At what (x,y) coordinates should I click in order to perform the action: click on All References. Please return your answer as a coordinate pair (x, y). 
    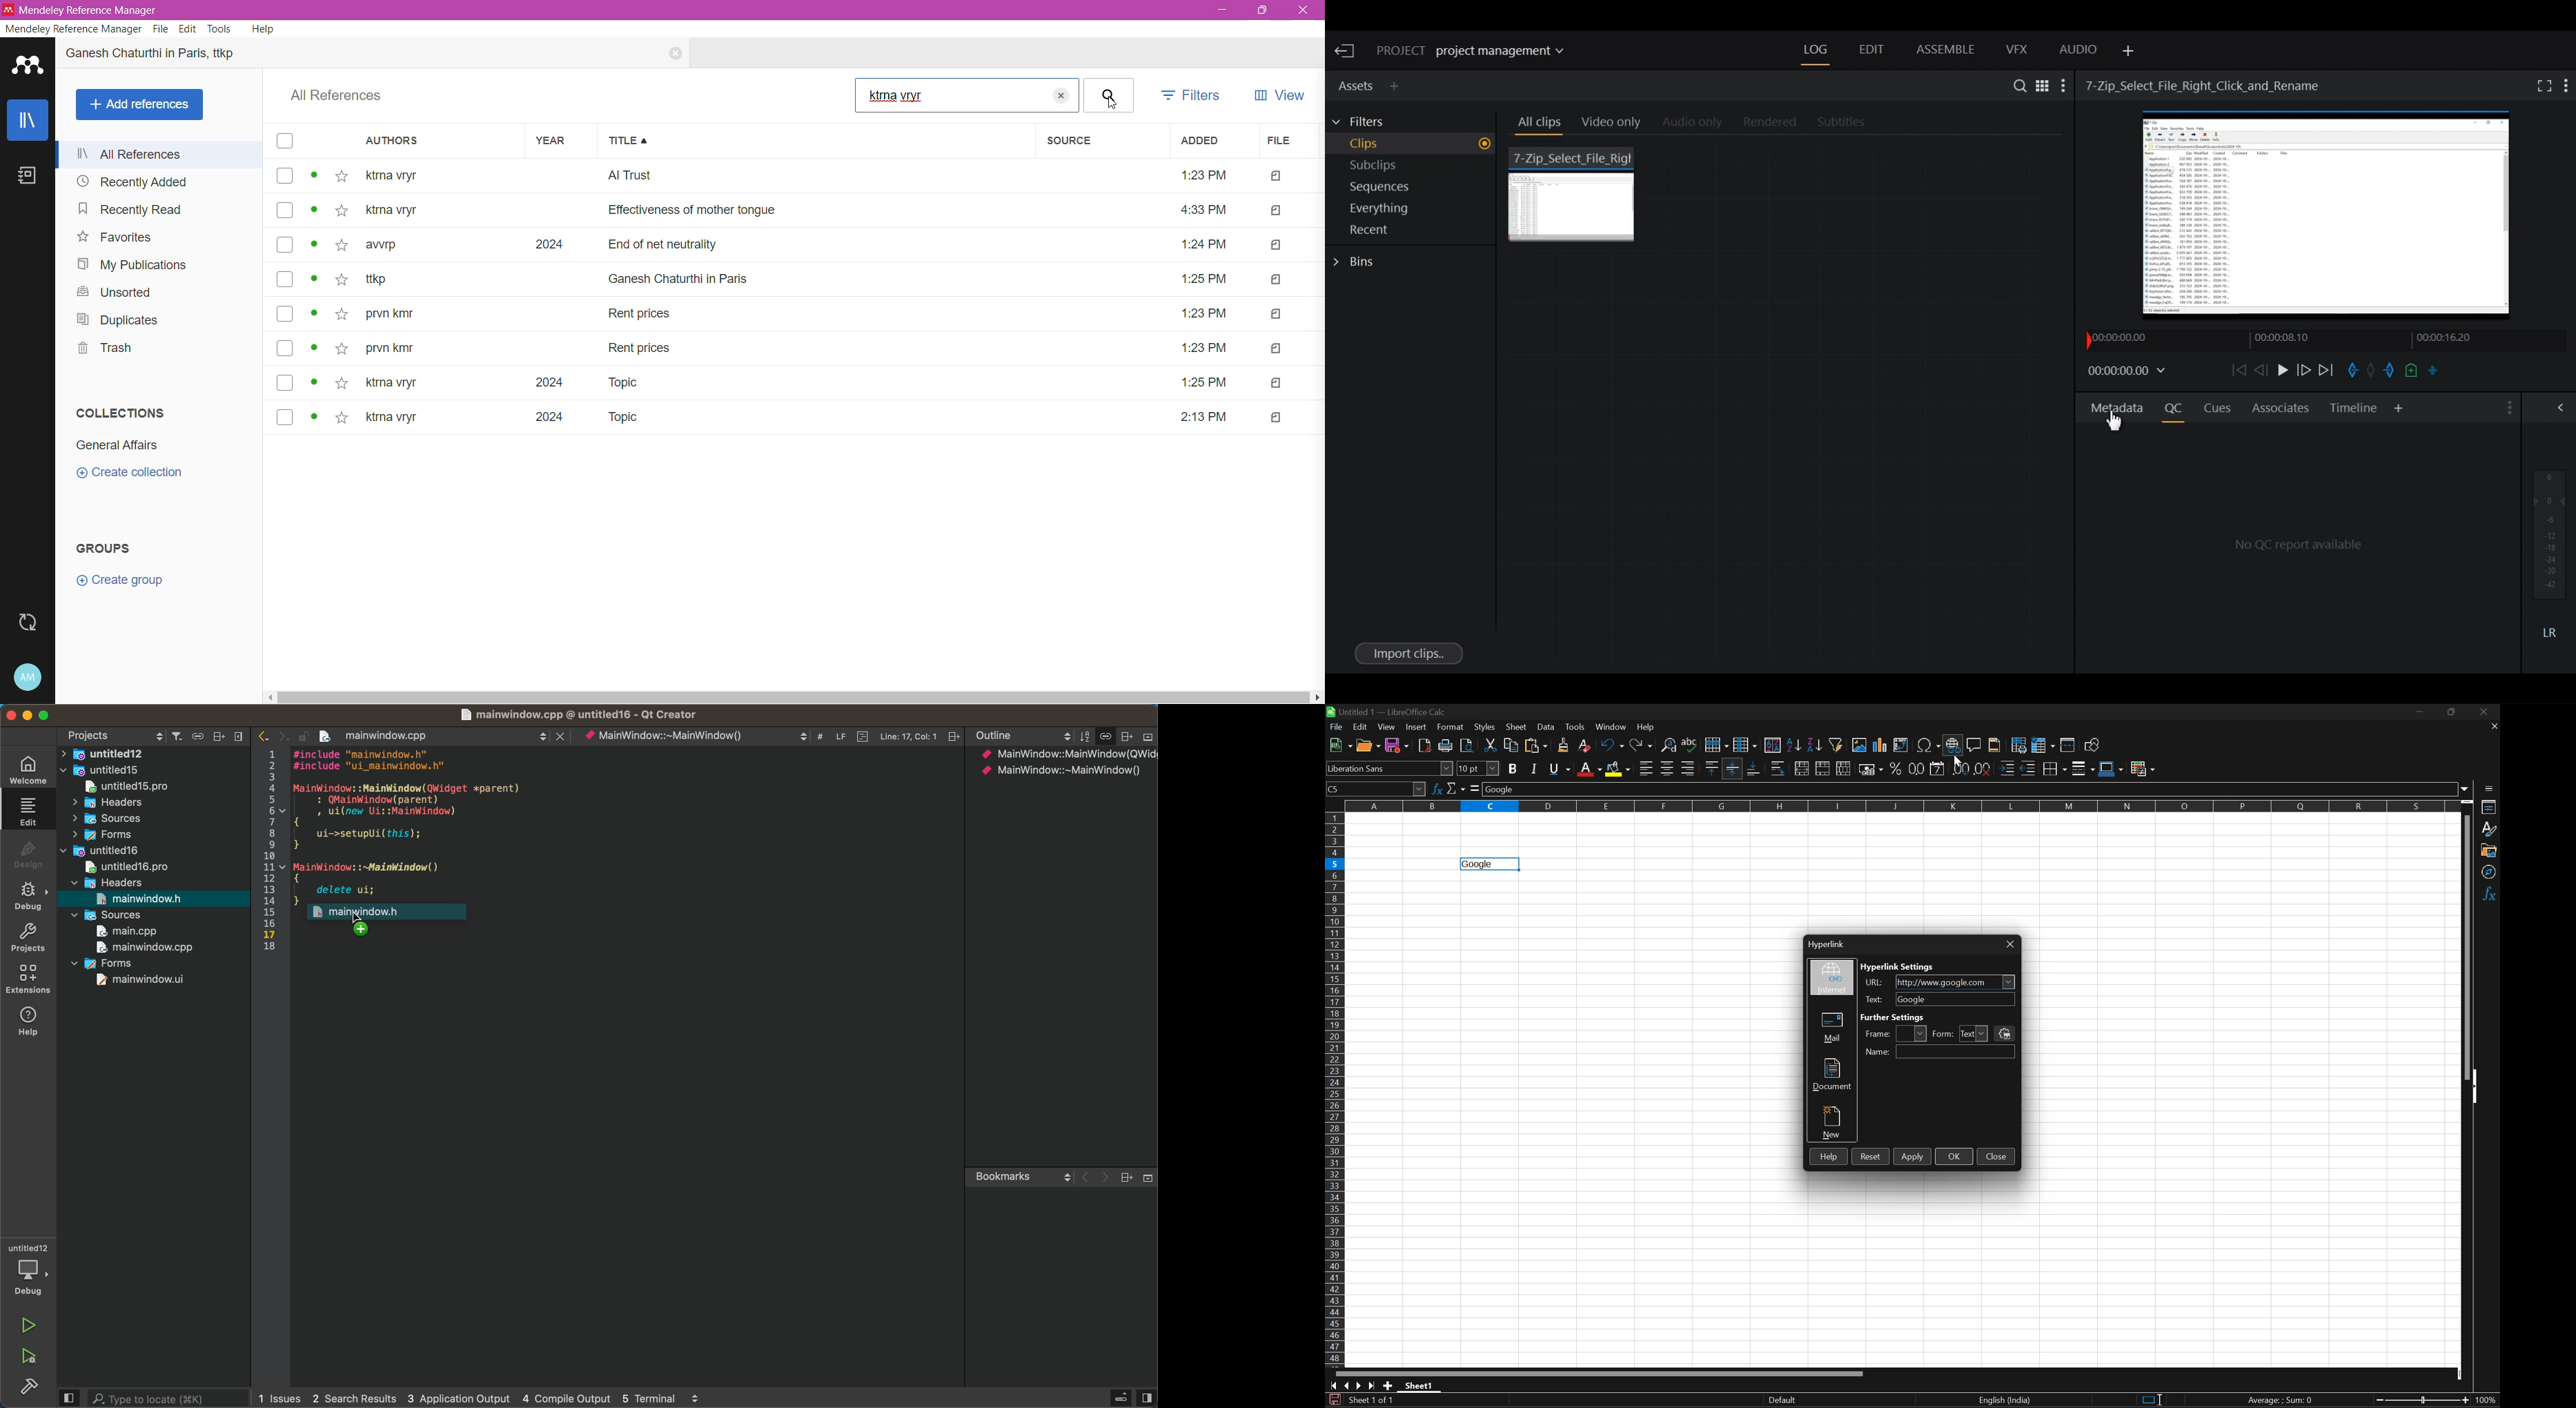
    Looking at the image, I should click on (162, 155).